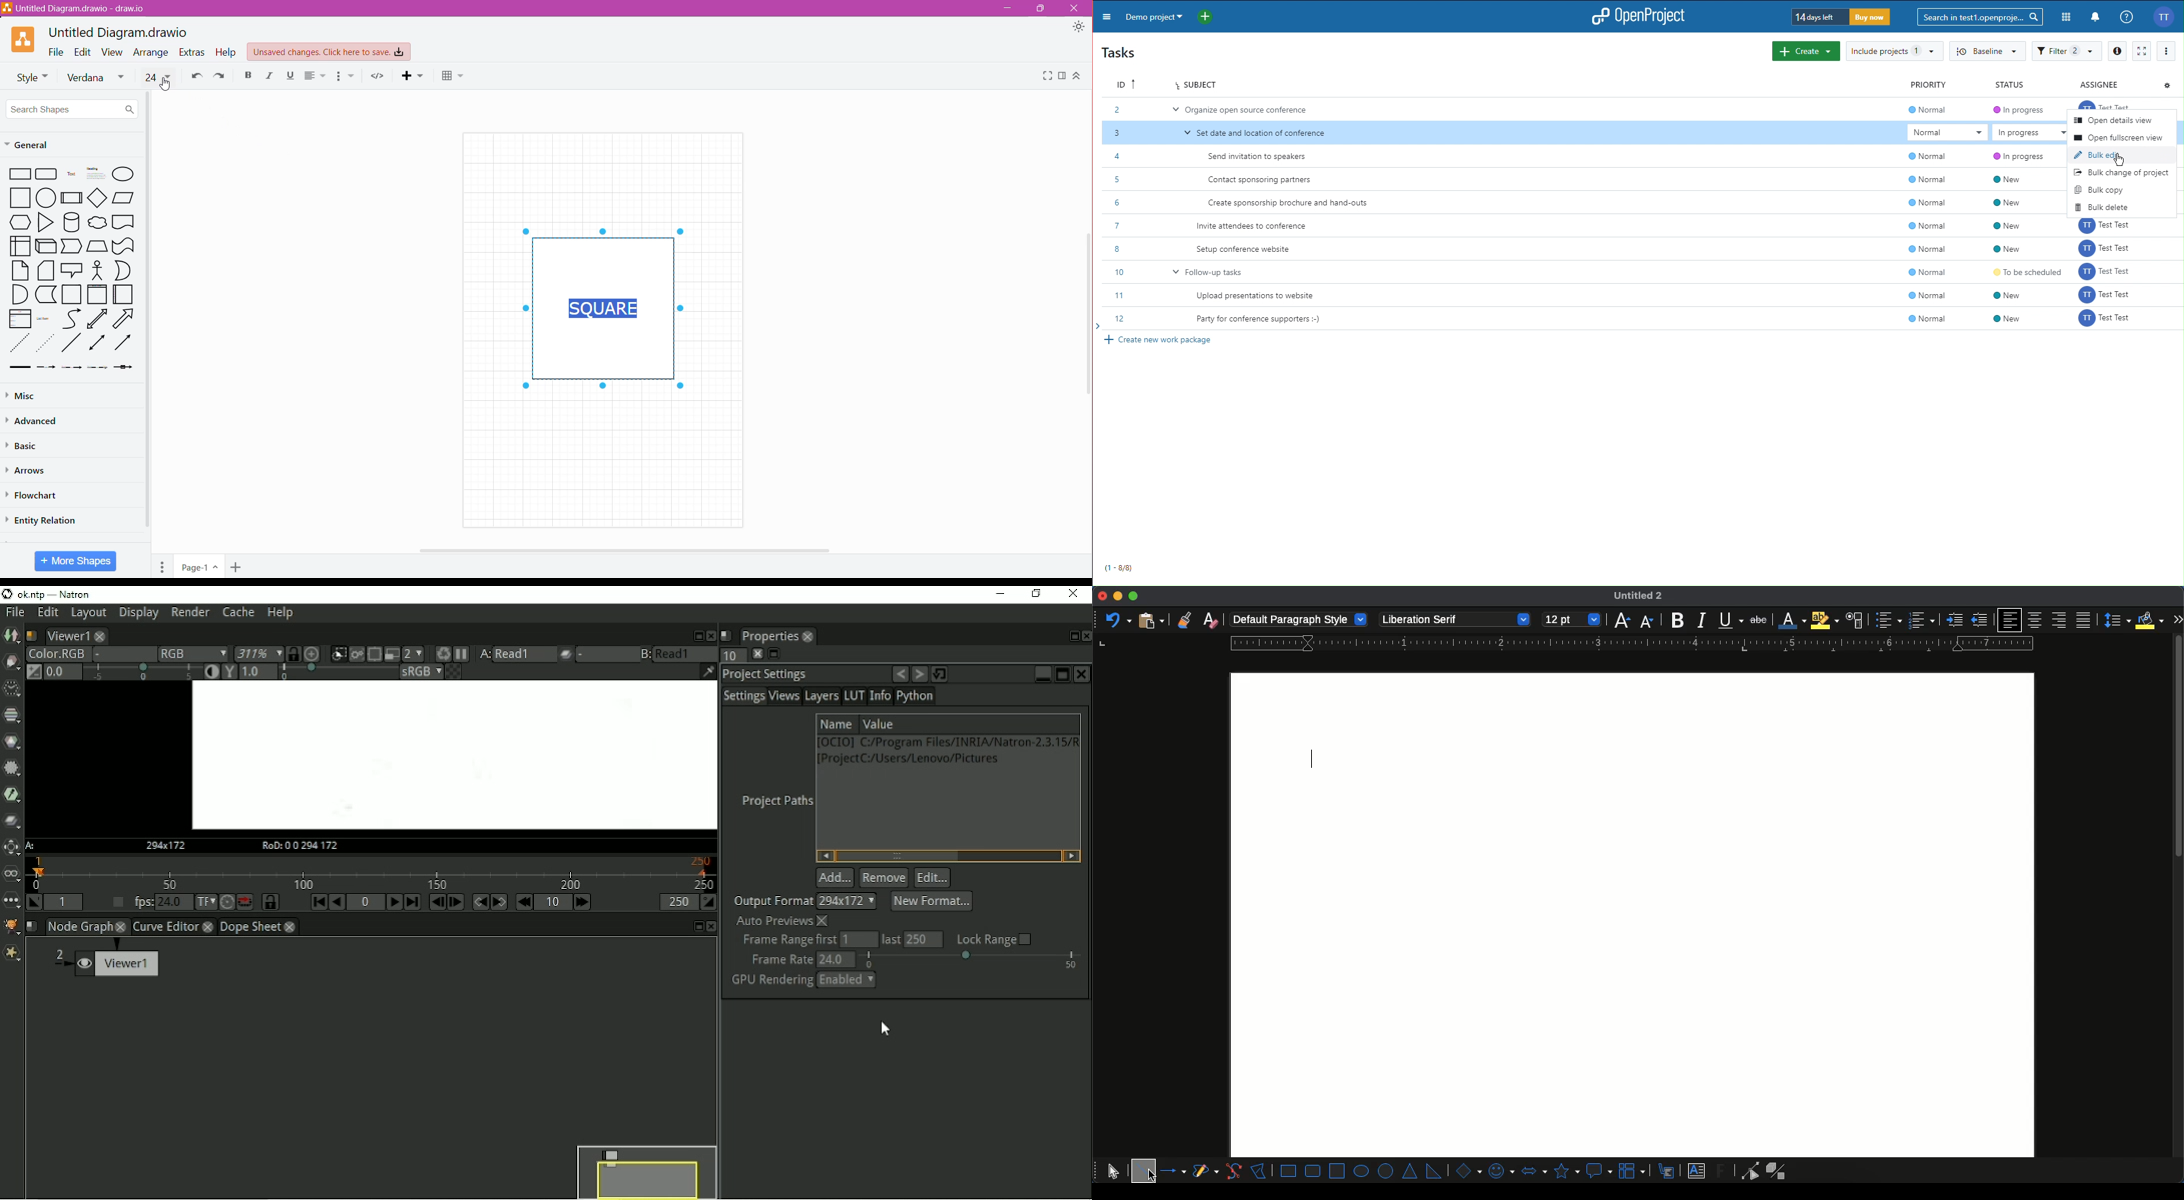 This screenshot has height=1204, width=2184. I want to click on Document, so click(123, 222).